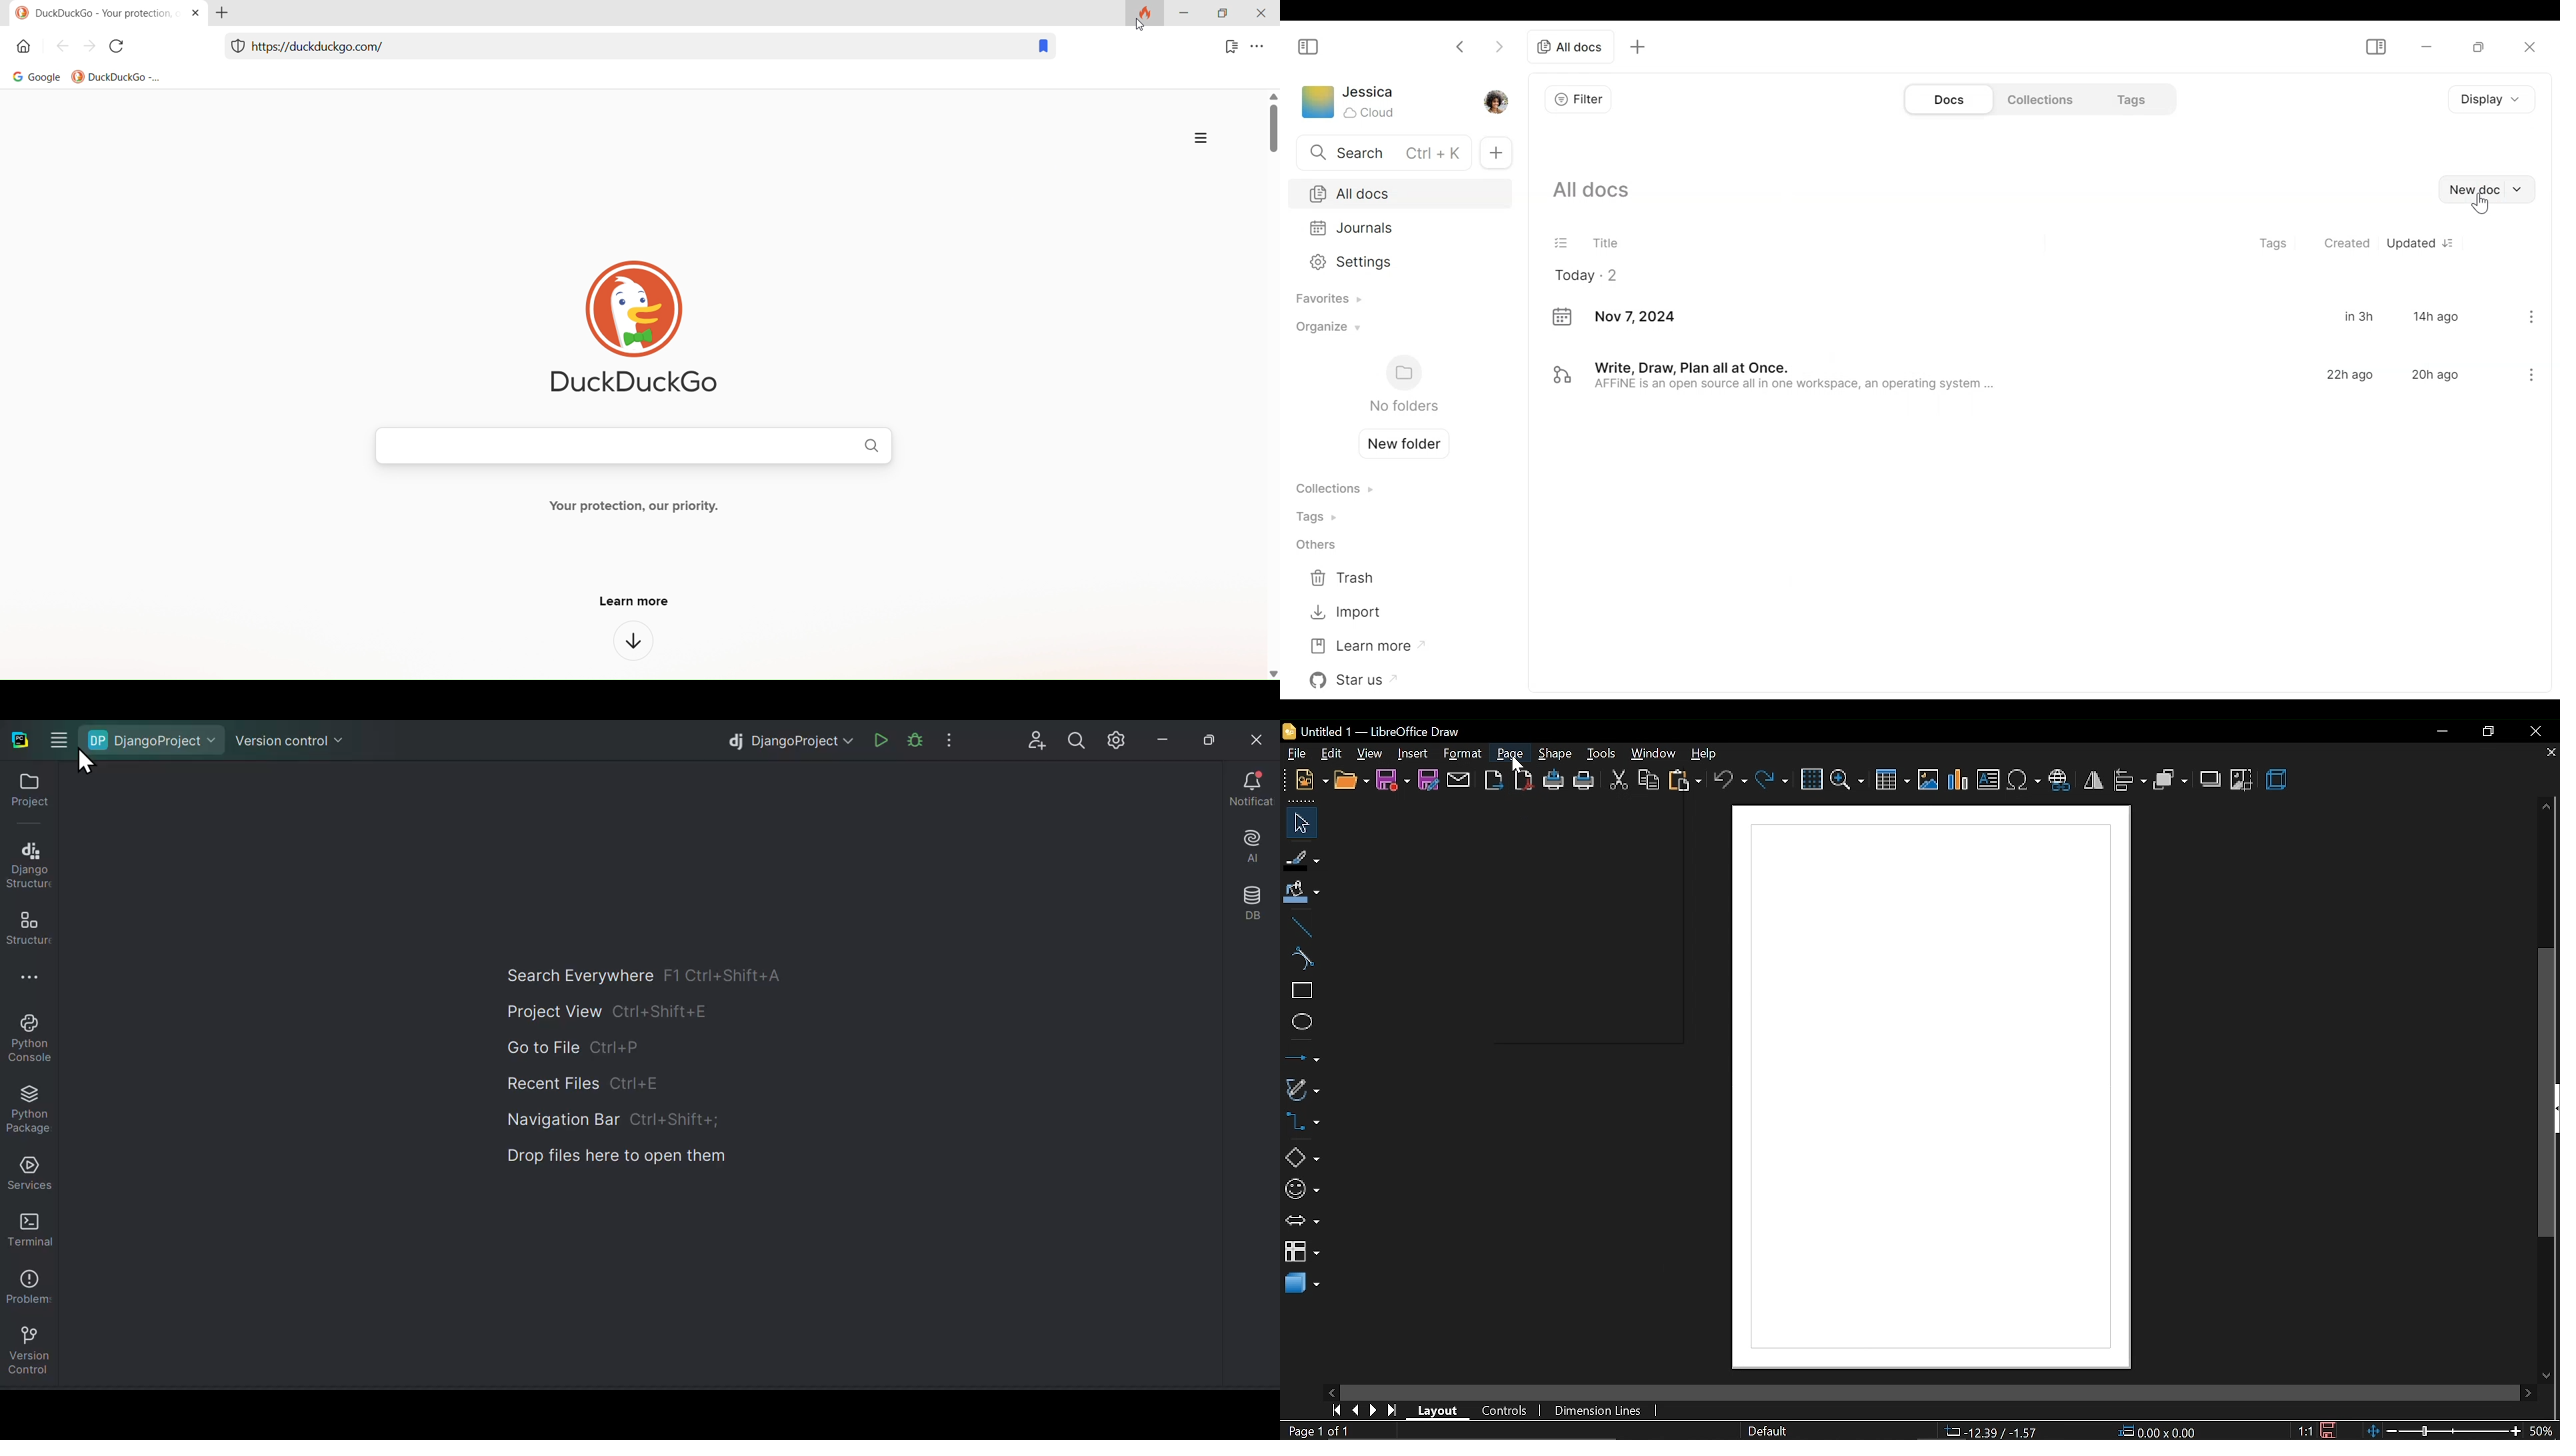  Describe the element at coordinates (1494, 152) in the screenshot. I see `Add new` at that location.